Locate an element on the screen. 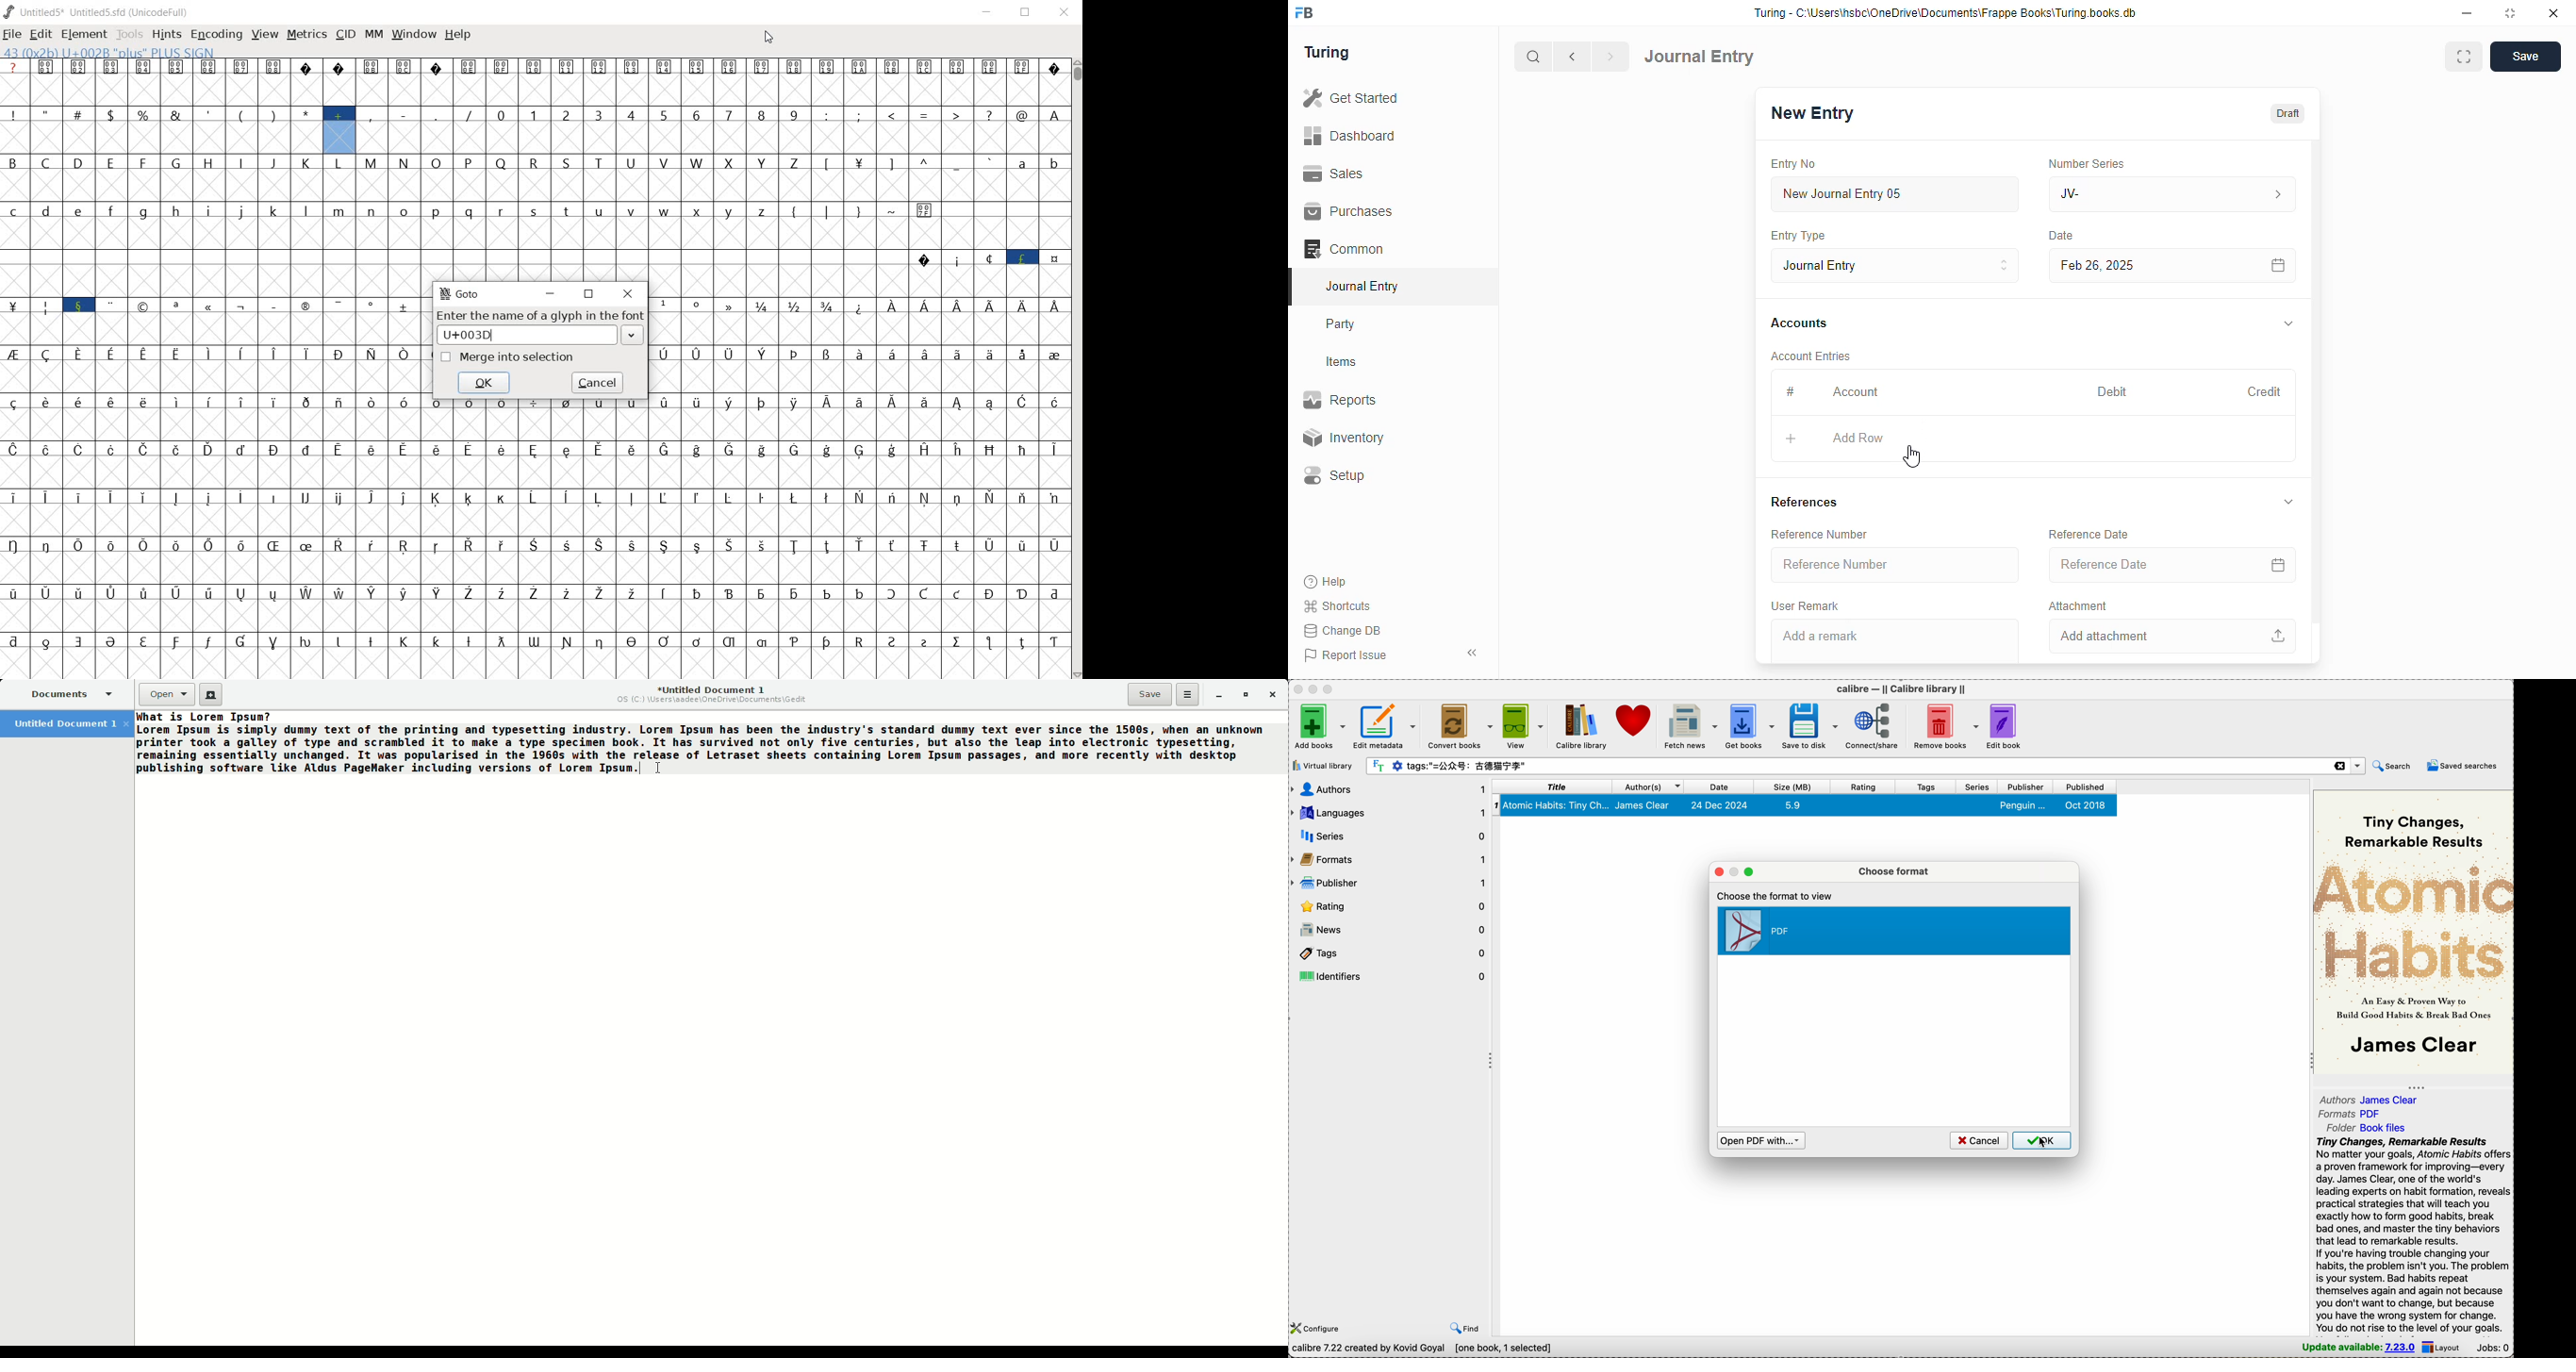 Image resolution: width=2576 pixels, height=1372 pixels. reference number is located at coordinates (1819, 535).